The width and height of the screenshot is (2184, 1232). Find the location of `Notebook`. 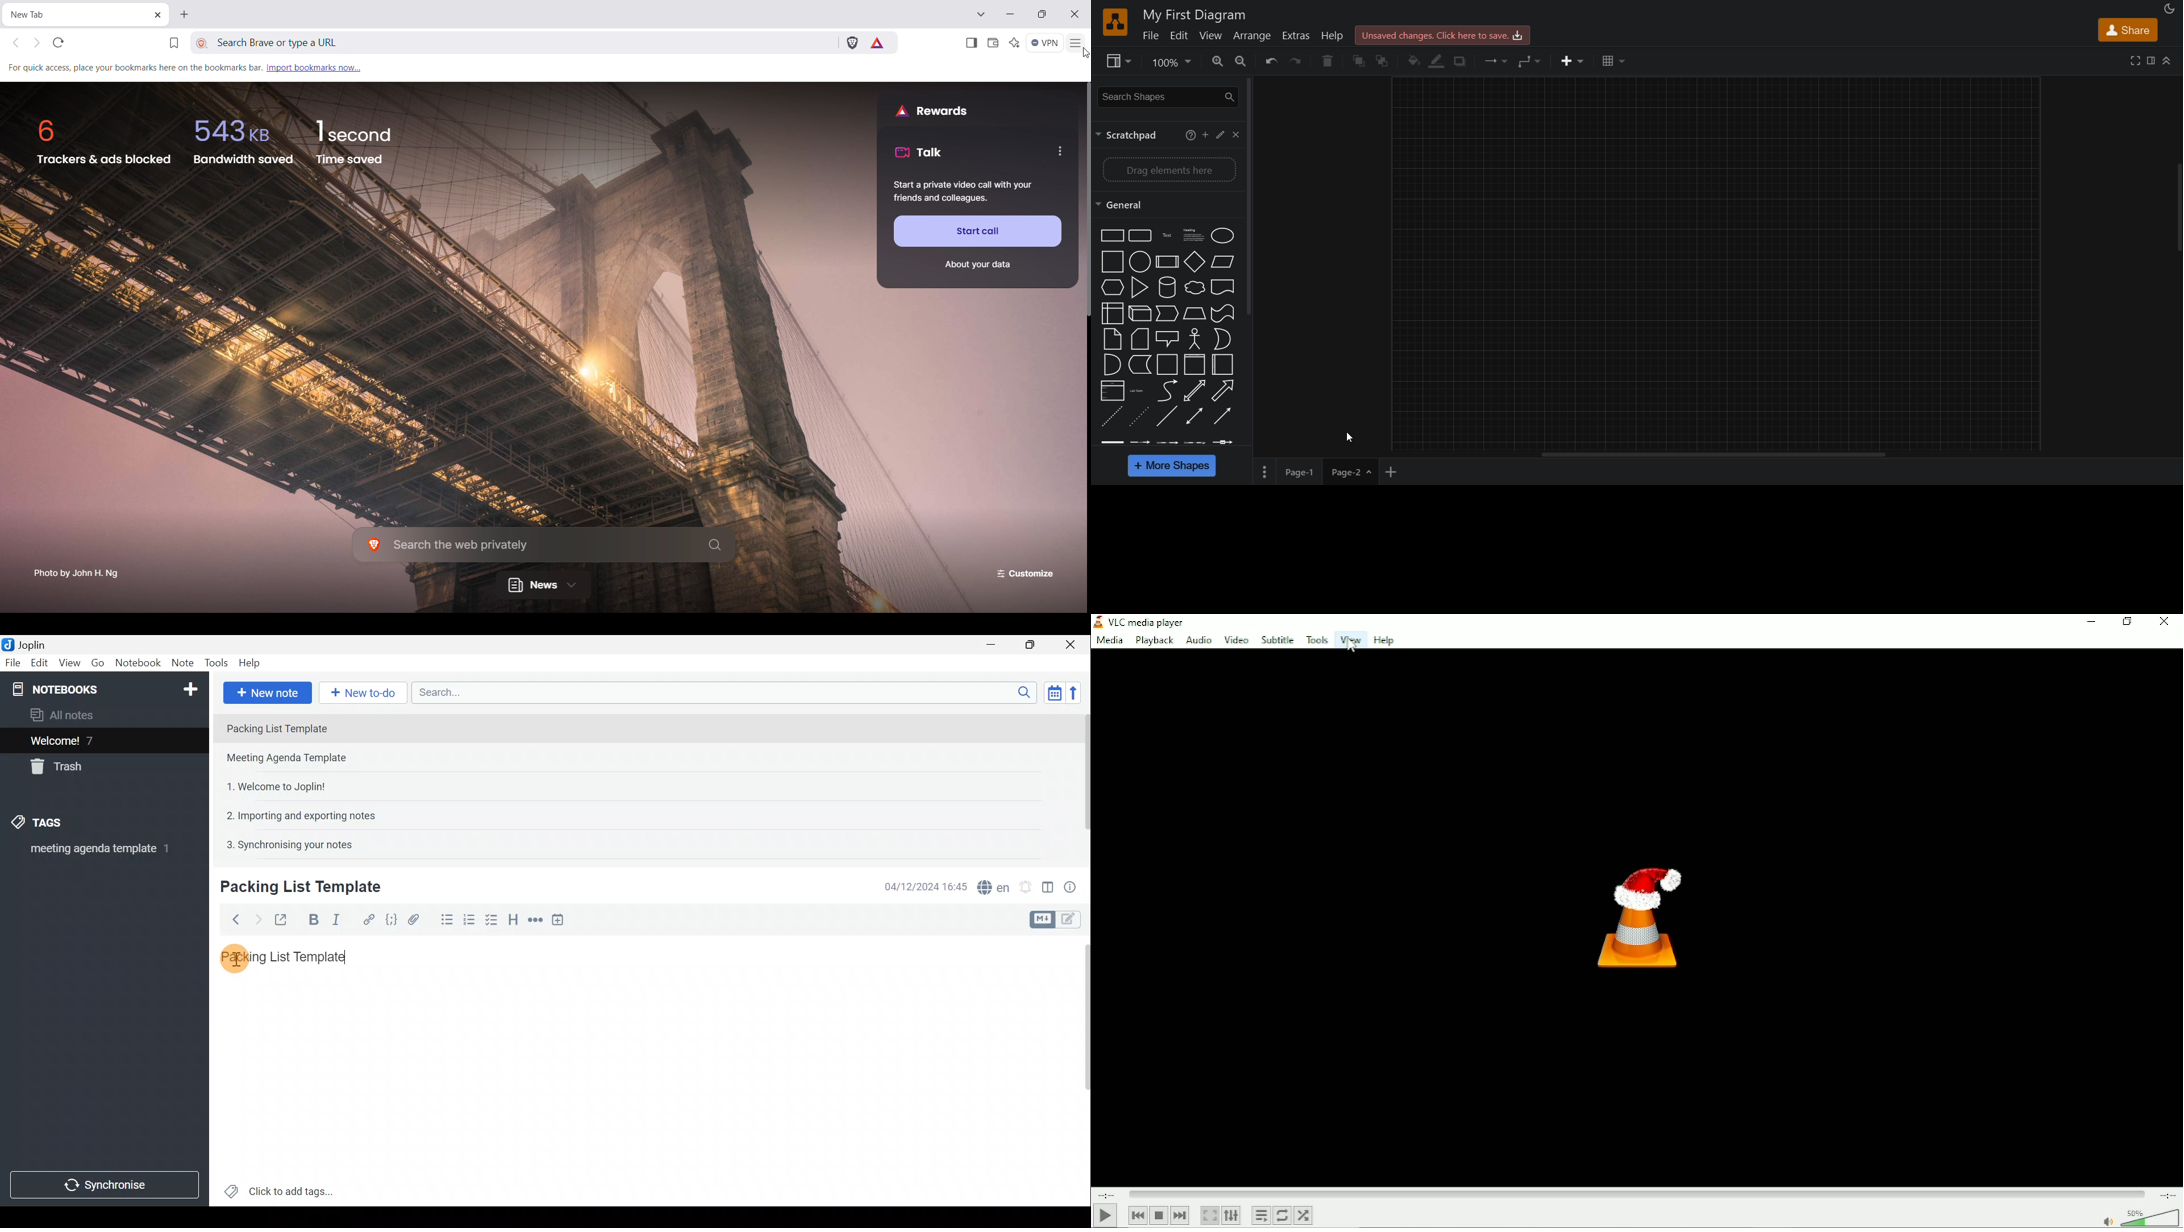

Notebook is located at coordinates (103, 688).